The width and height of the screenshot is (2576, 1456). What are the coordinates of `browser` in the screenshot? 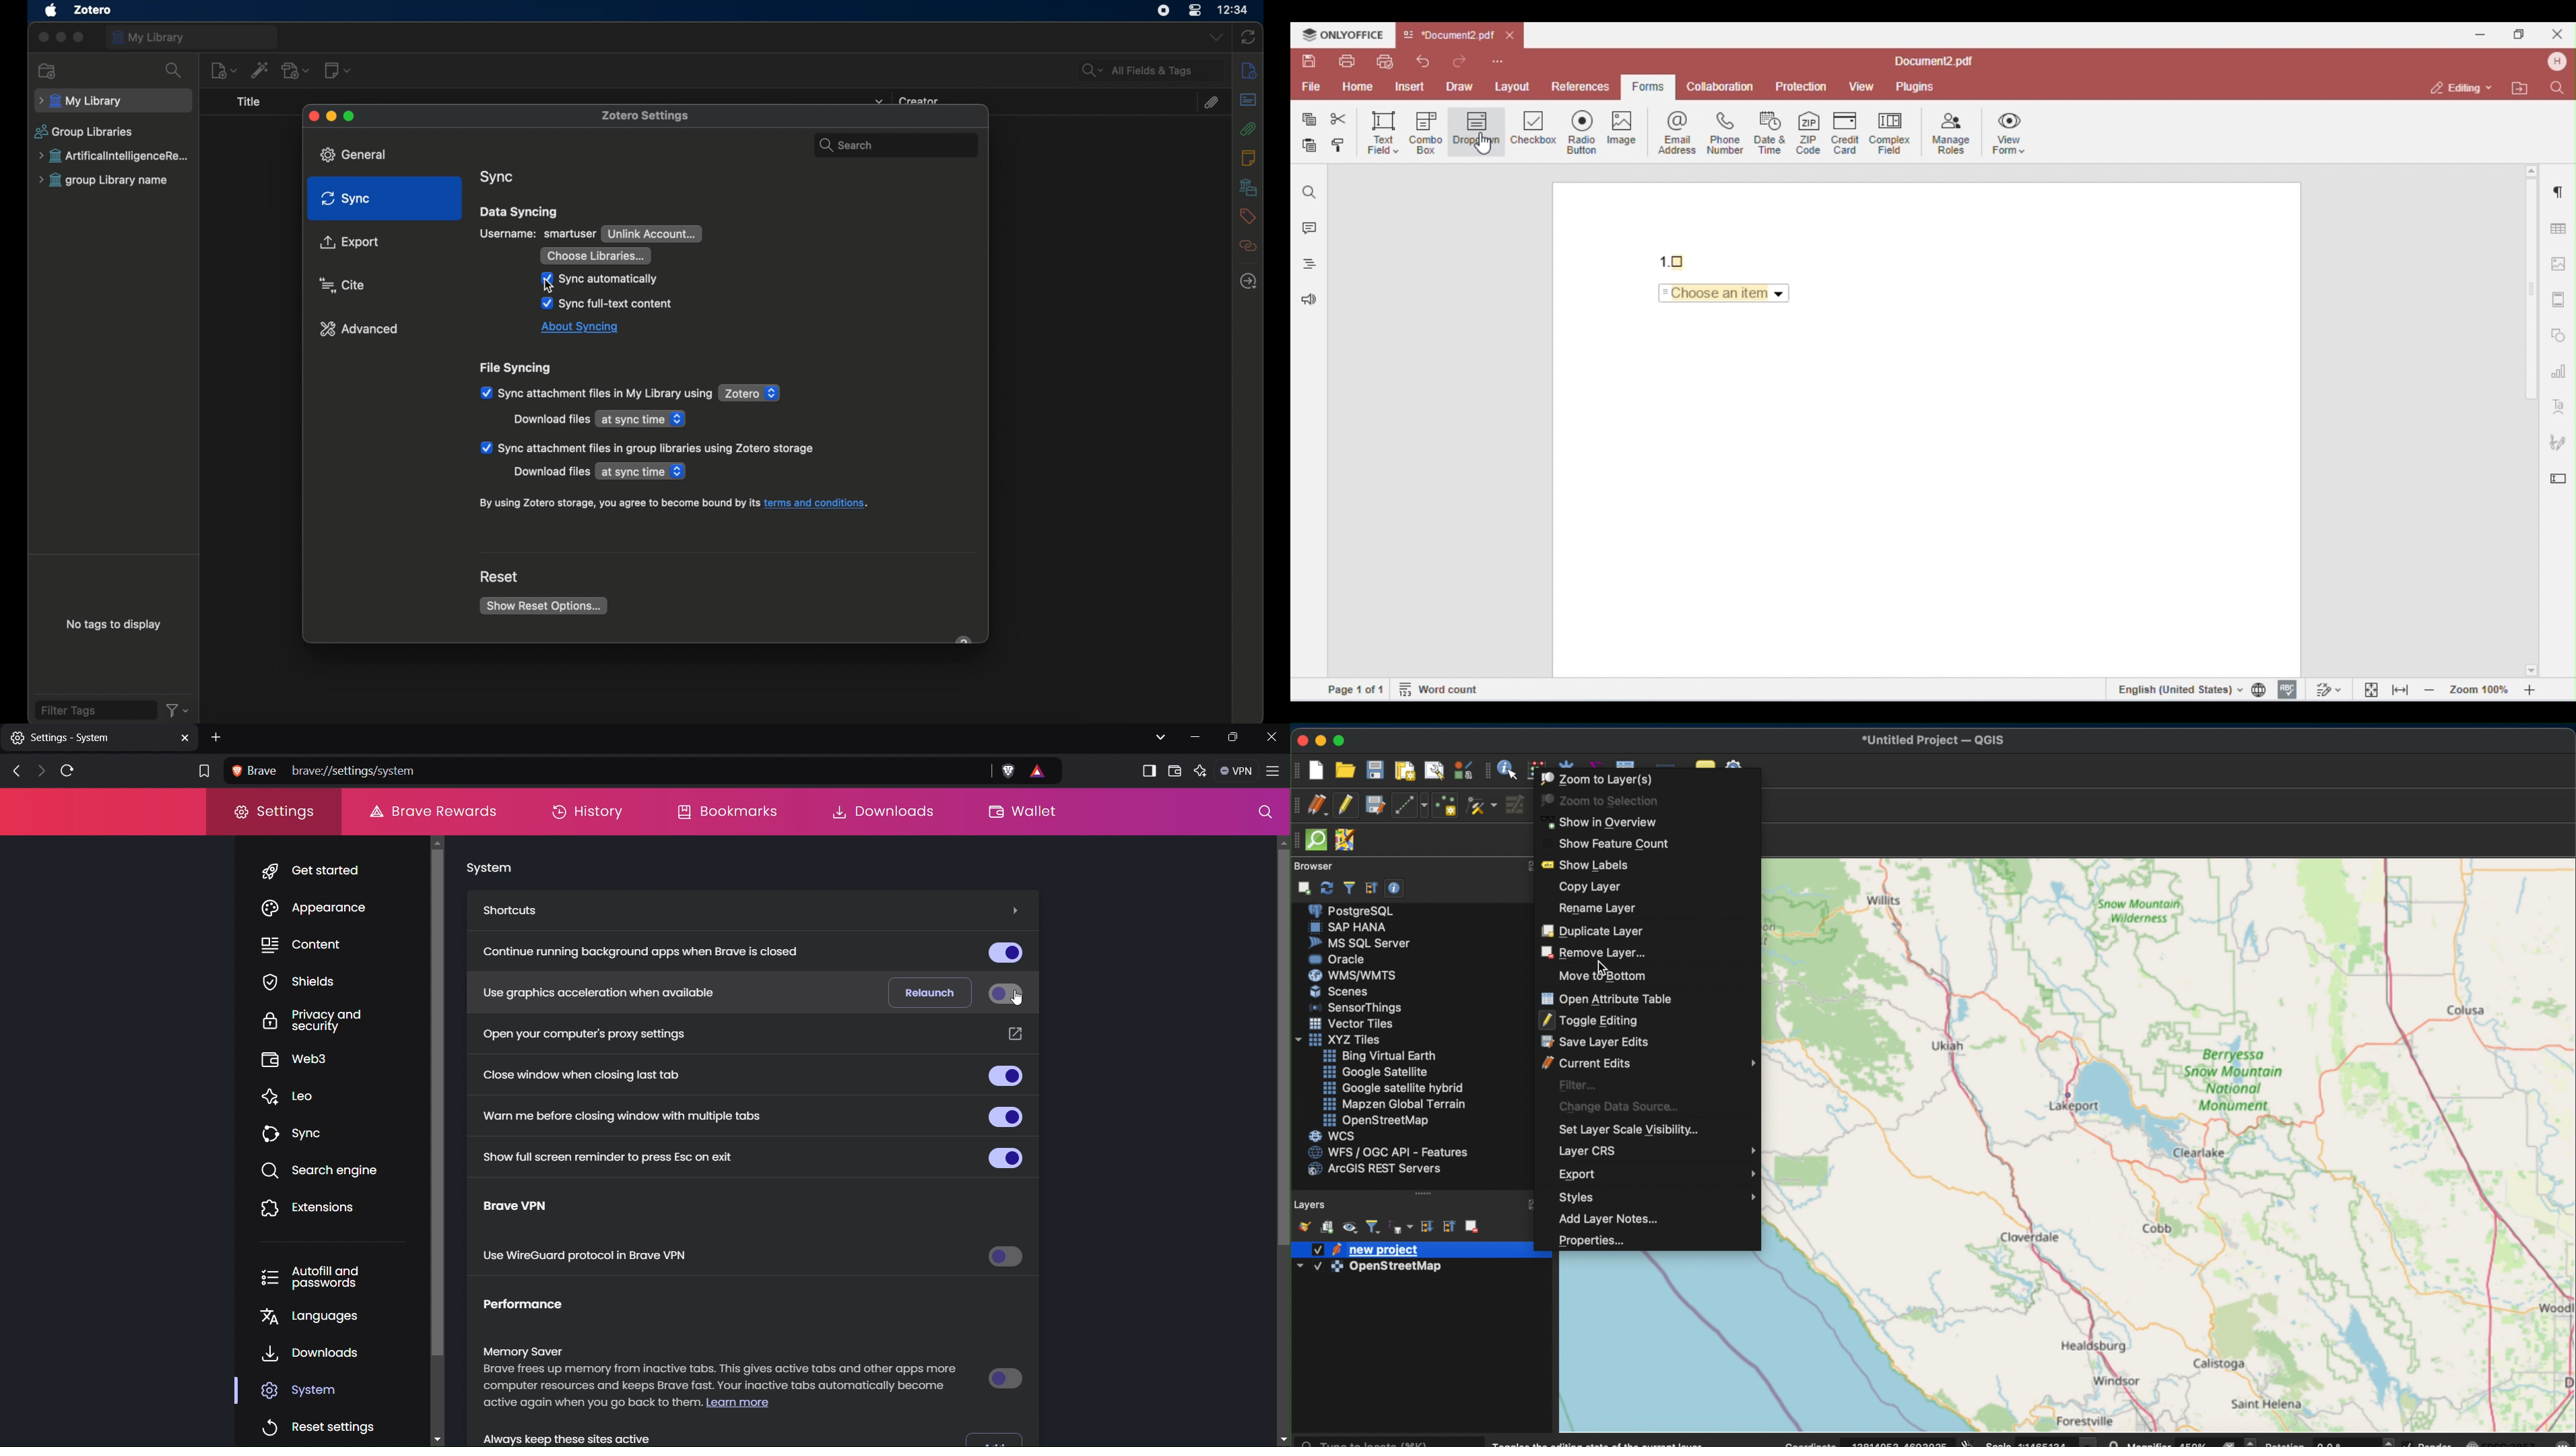 It's located at (1313, 866).